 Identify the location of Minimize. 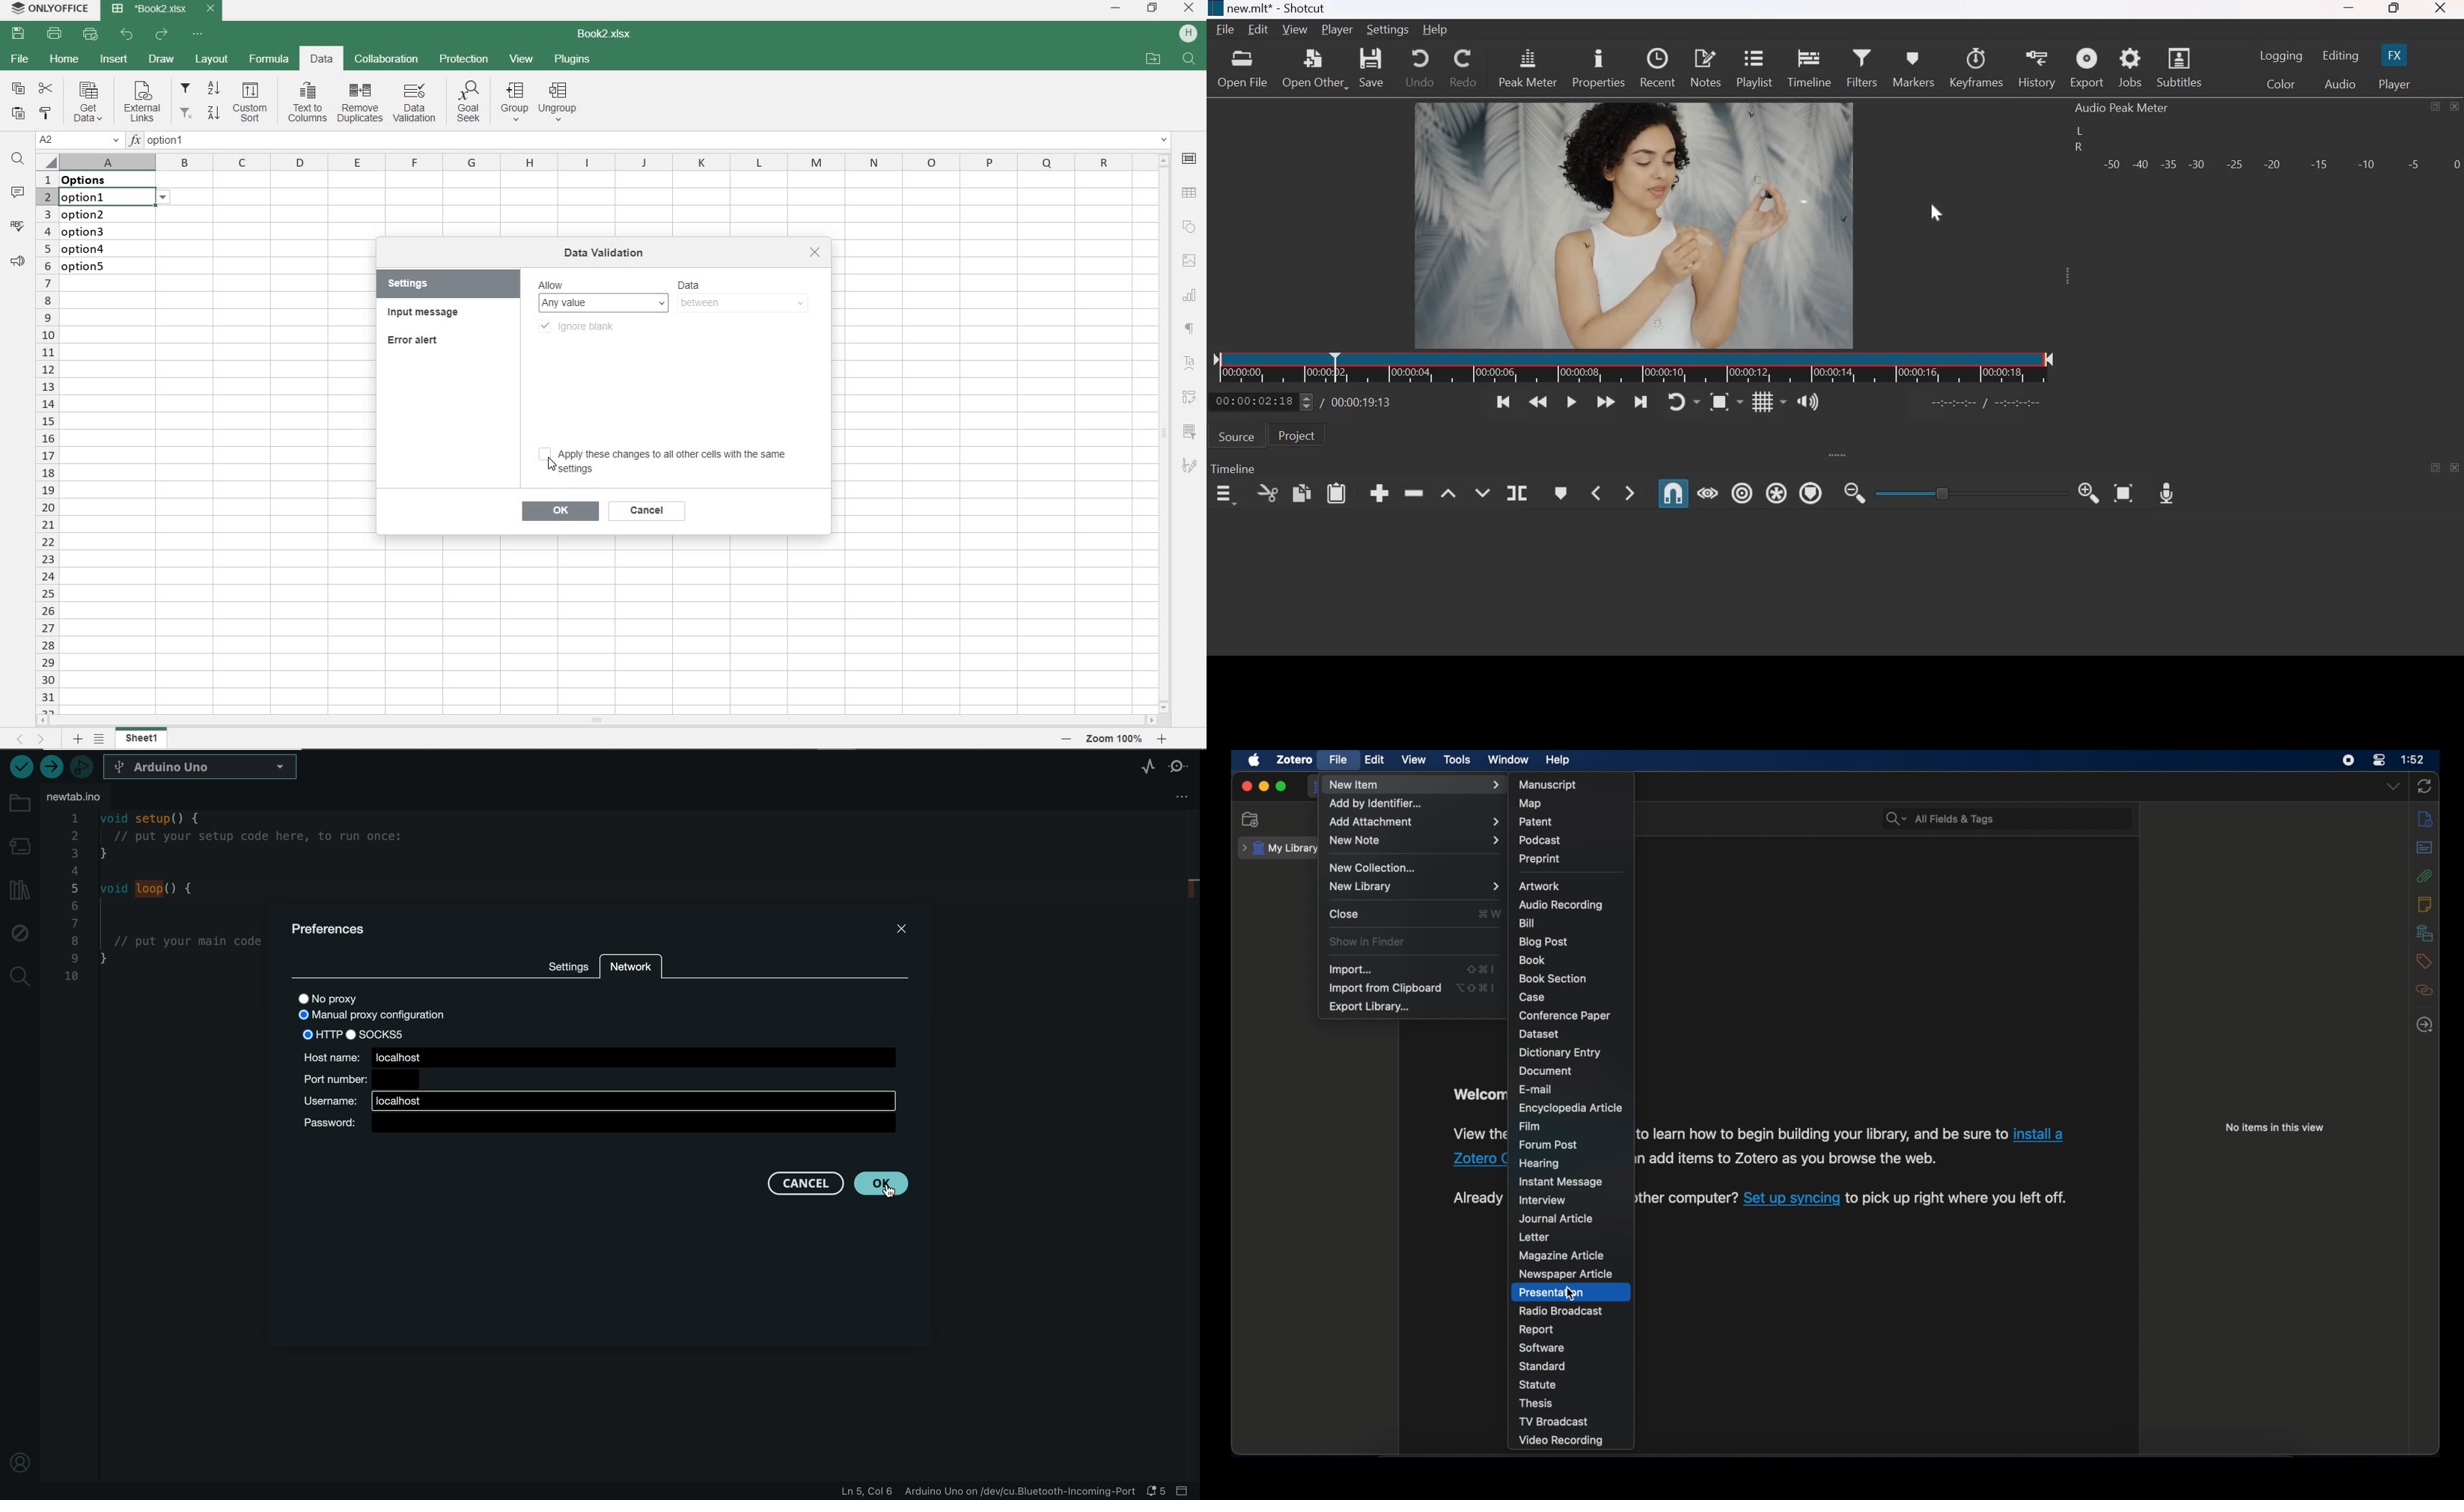
(2351, 9).